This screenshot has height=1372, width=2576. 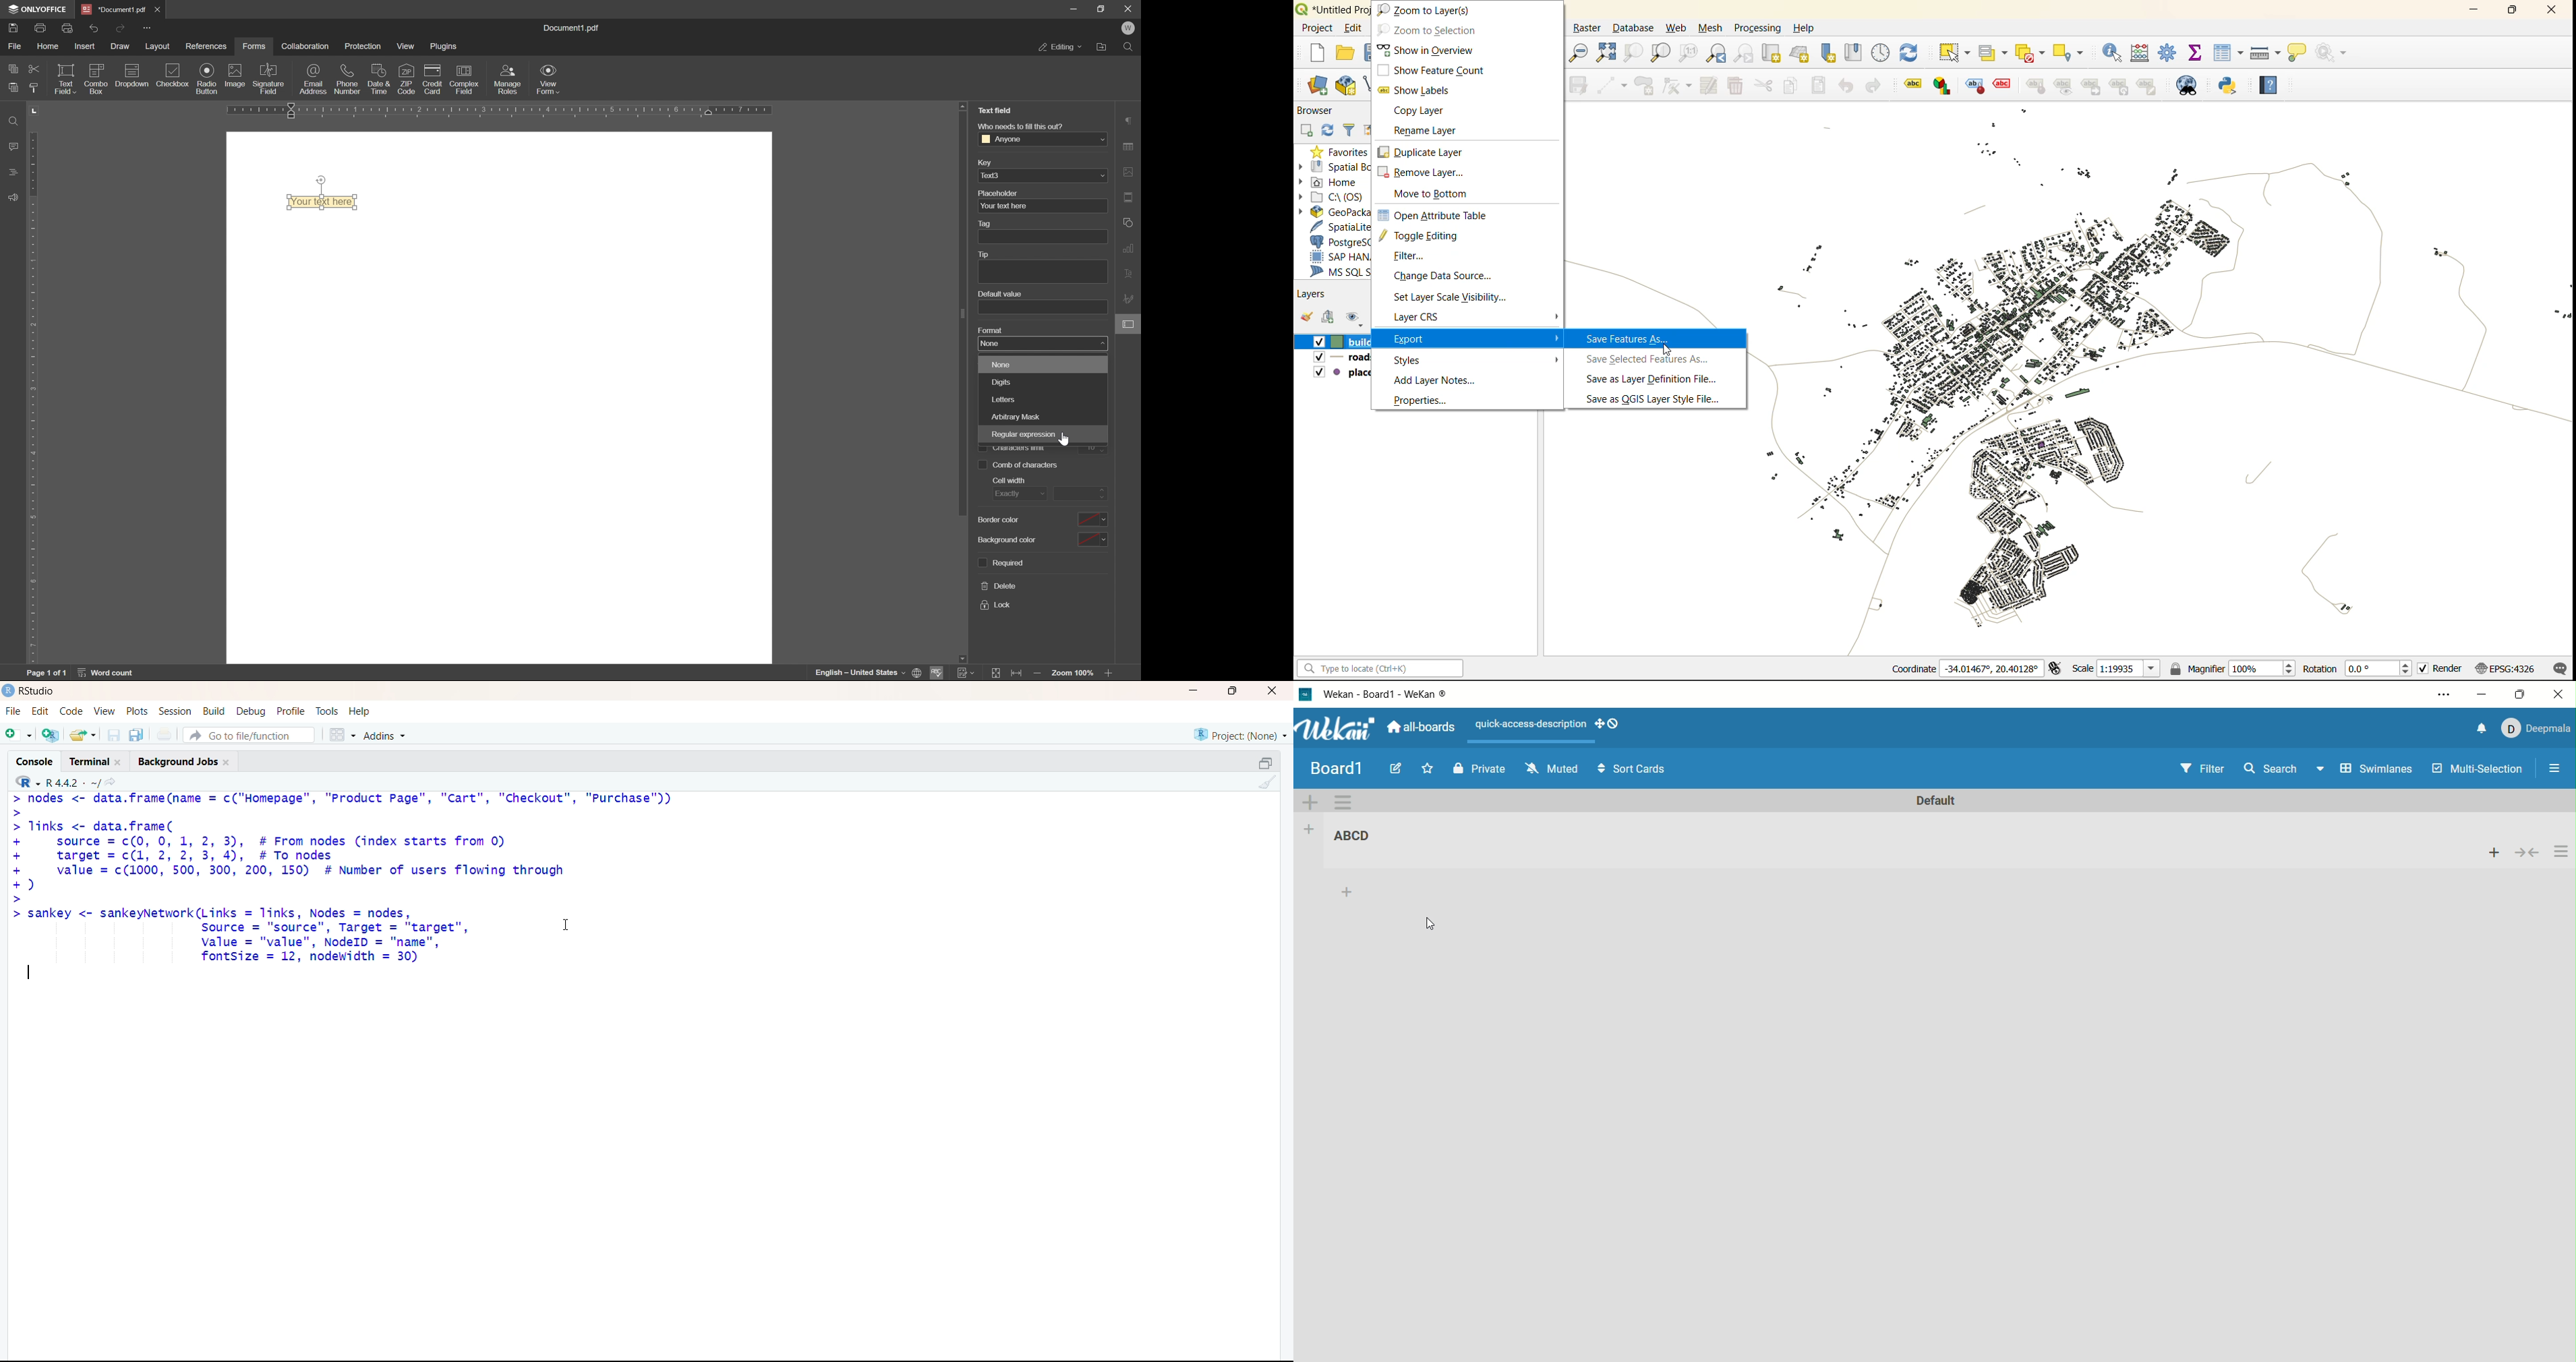 I want to click on cursor, so click(x=565, y=926).